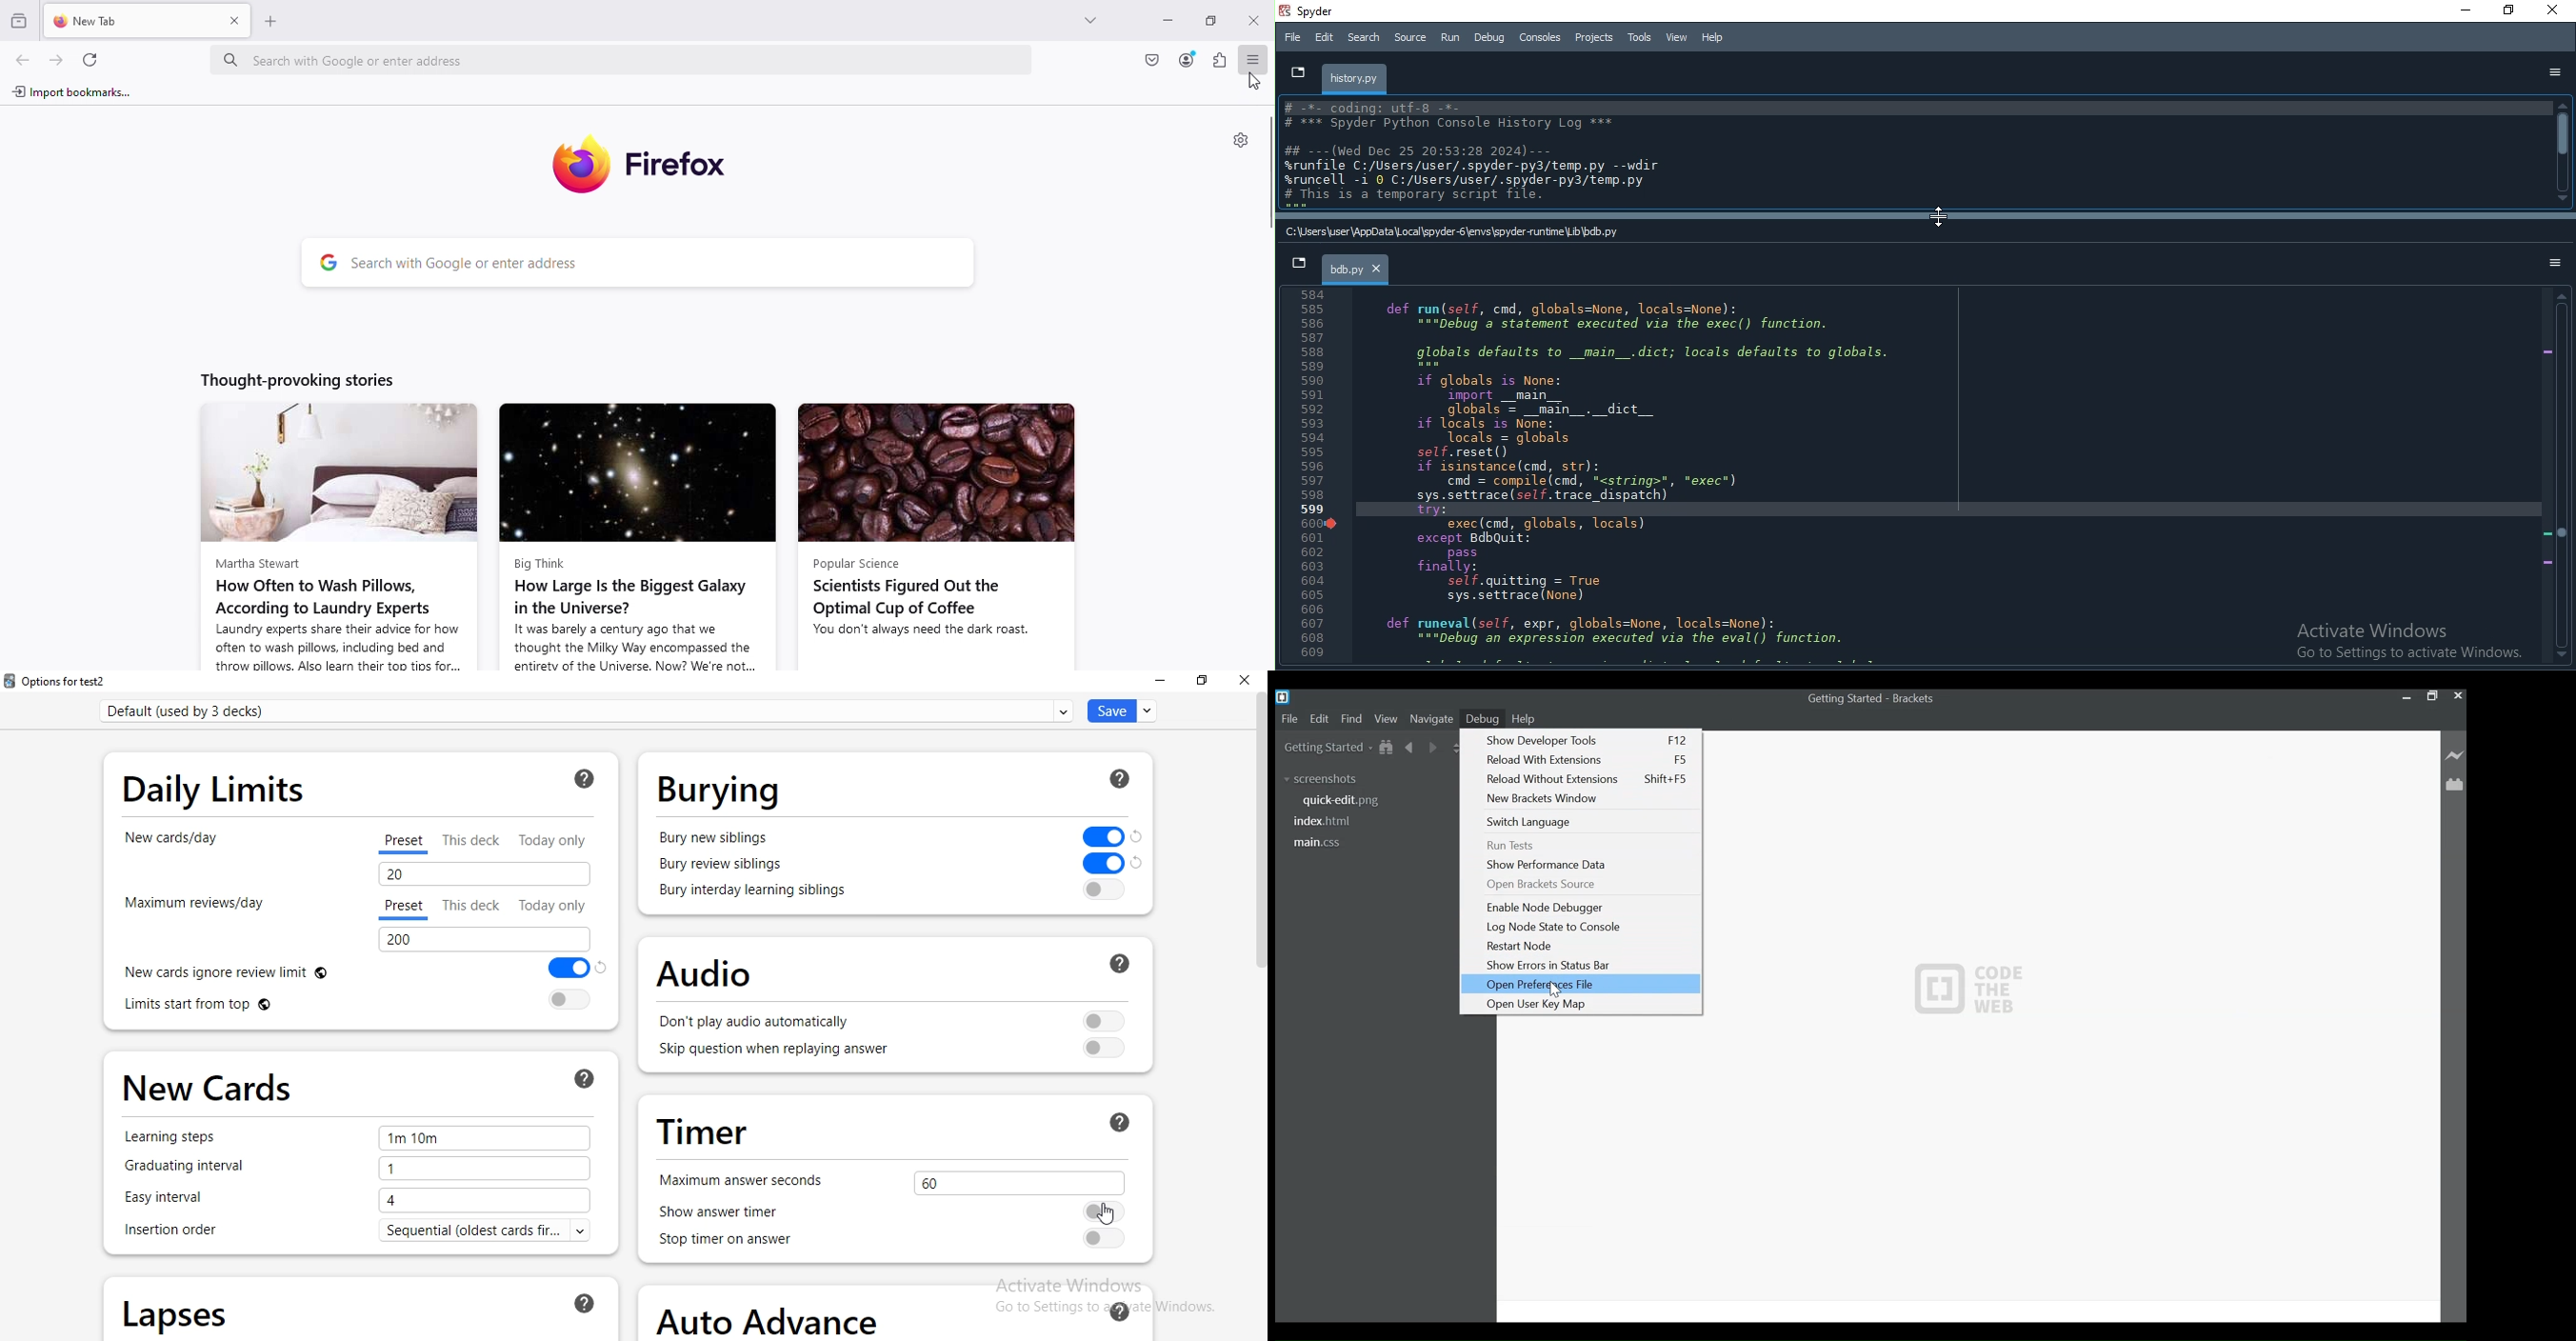 The image size is (2576, 1344). Describe the element at coordinates (556, 905) in the screenshot. I see `Today only` at that location.